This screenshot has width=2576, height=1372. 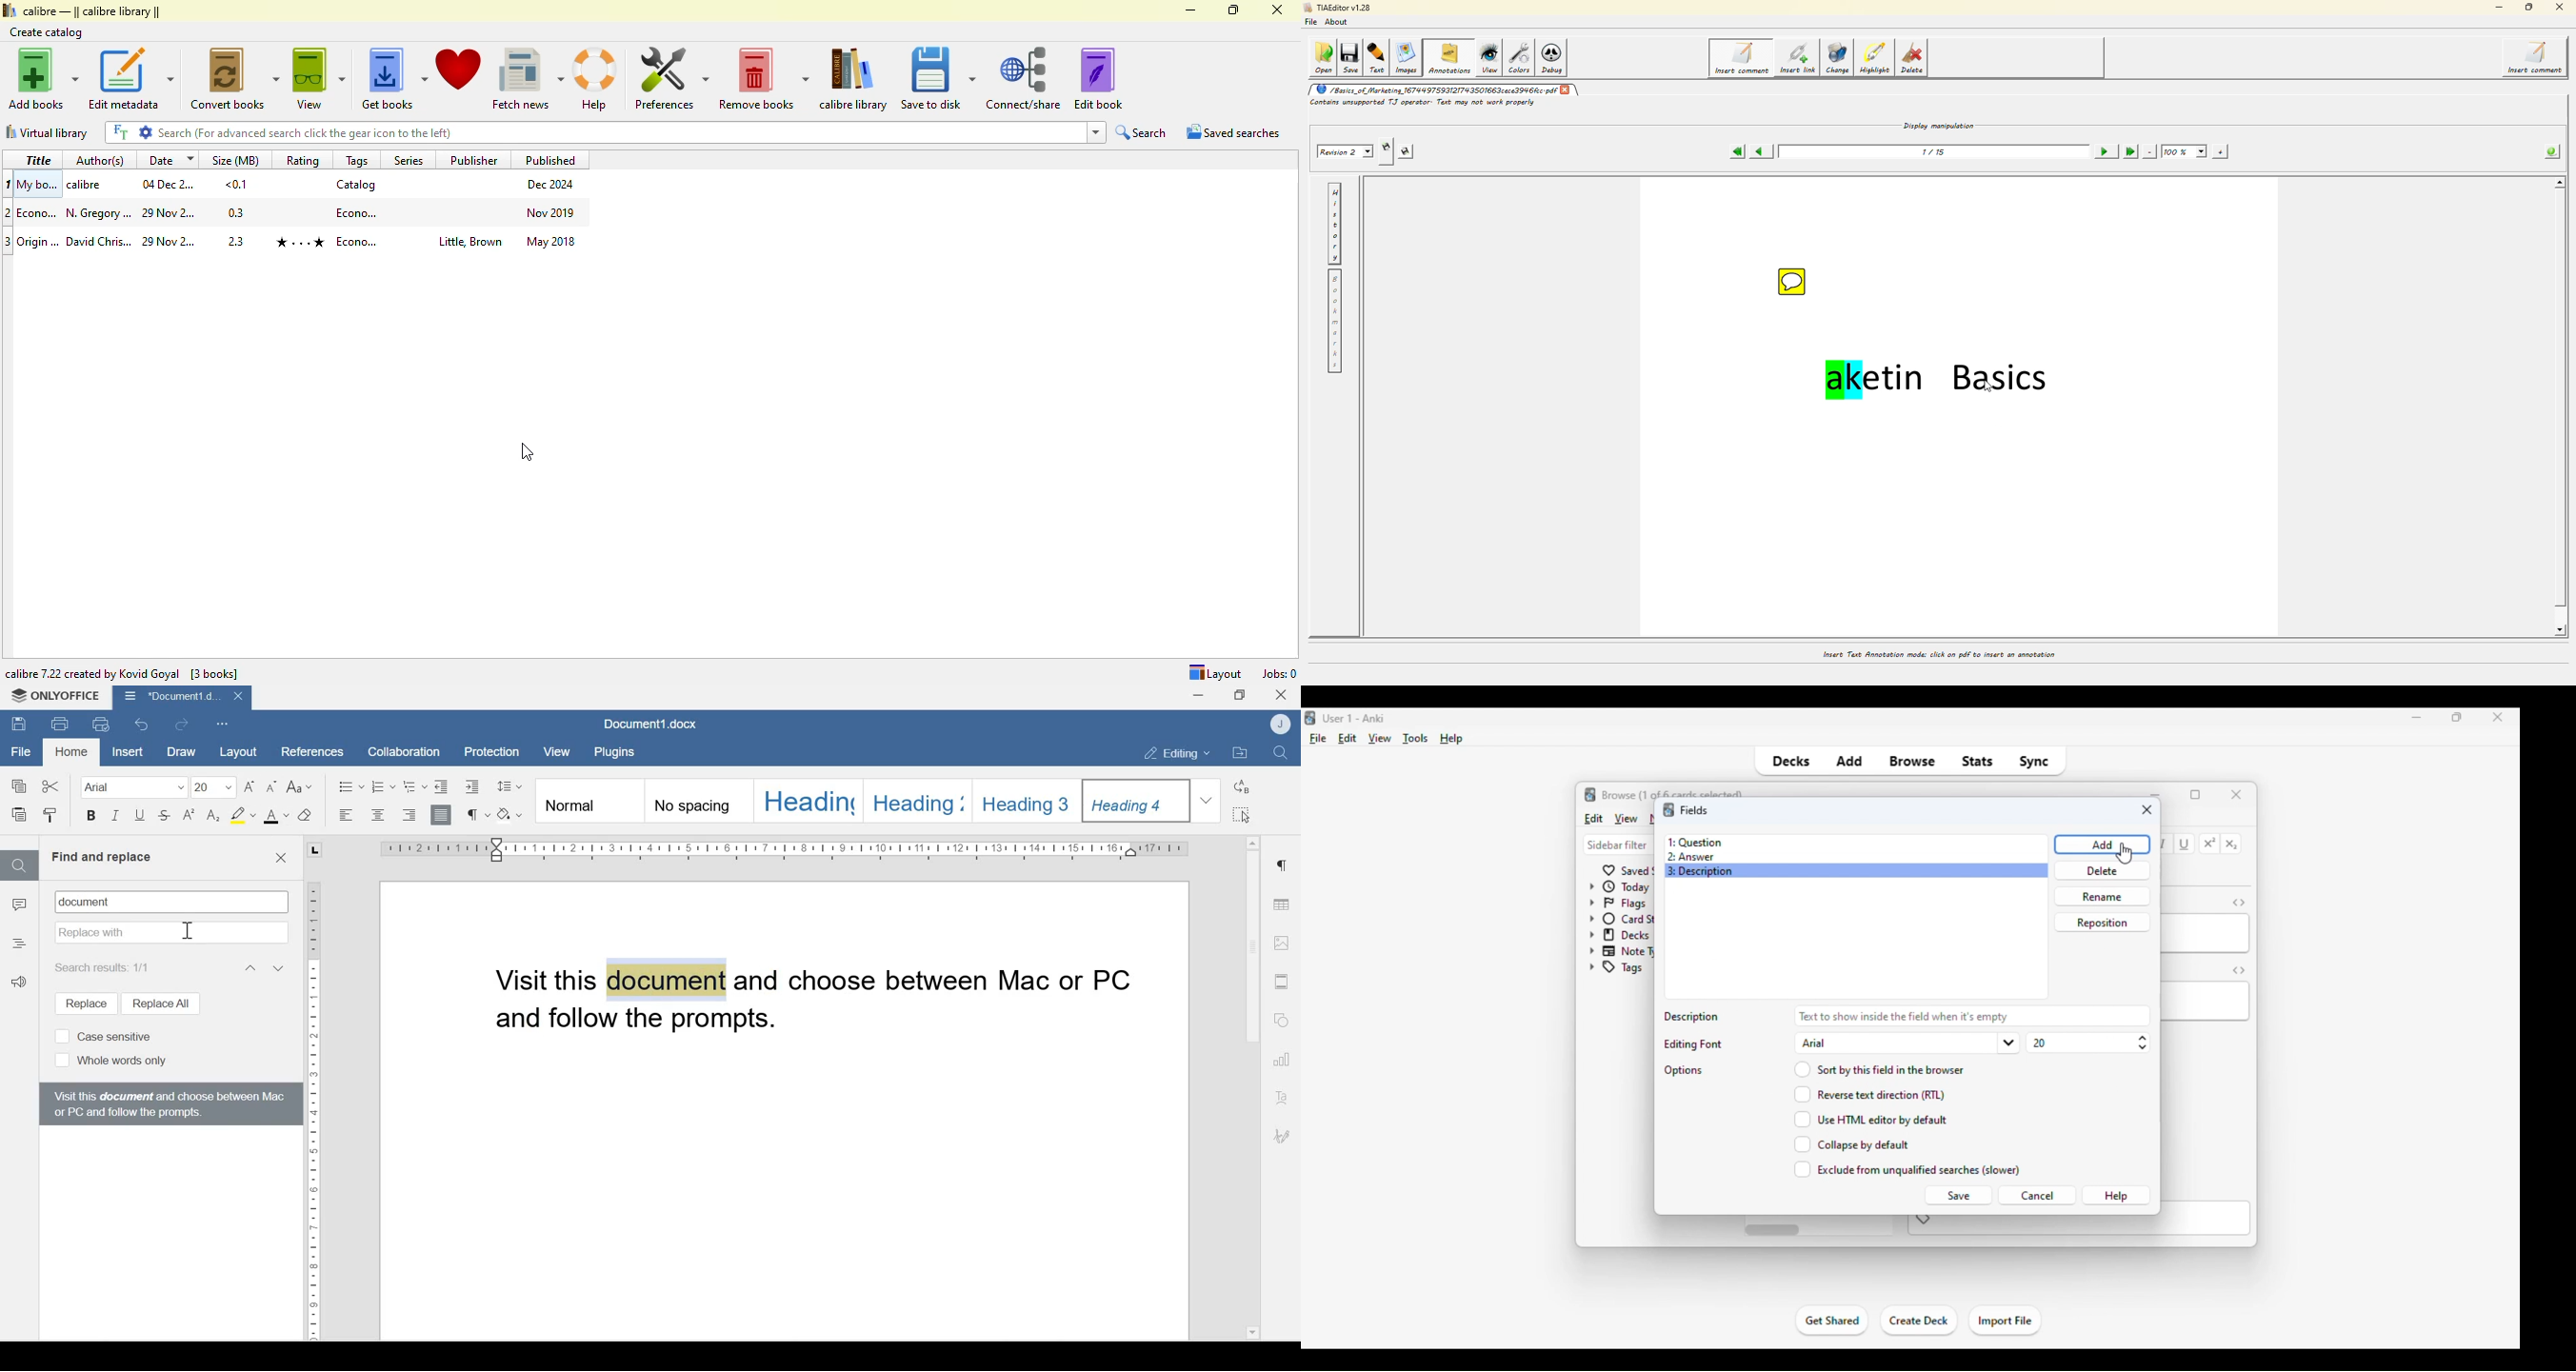 What do you see at coordinates (1334, 321) in the screenshot?
I see `bookmarks` at bounding box center [1334, 321].